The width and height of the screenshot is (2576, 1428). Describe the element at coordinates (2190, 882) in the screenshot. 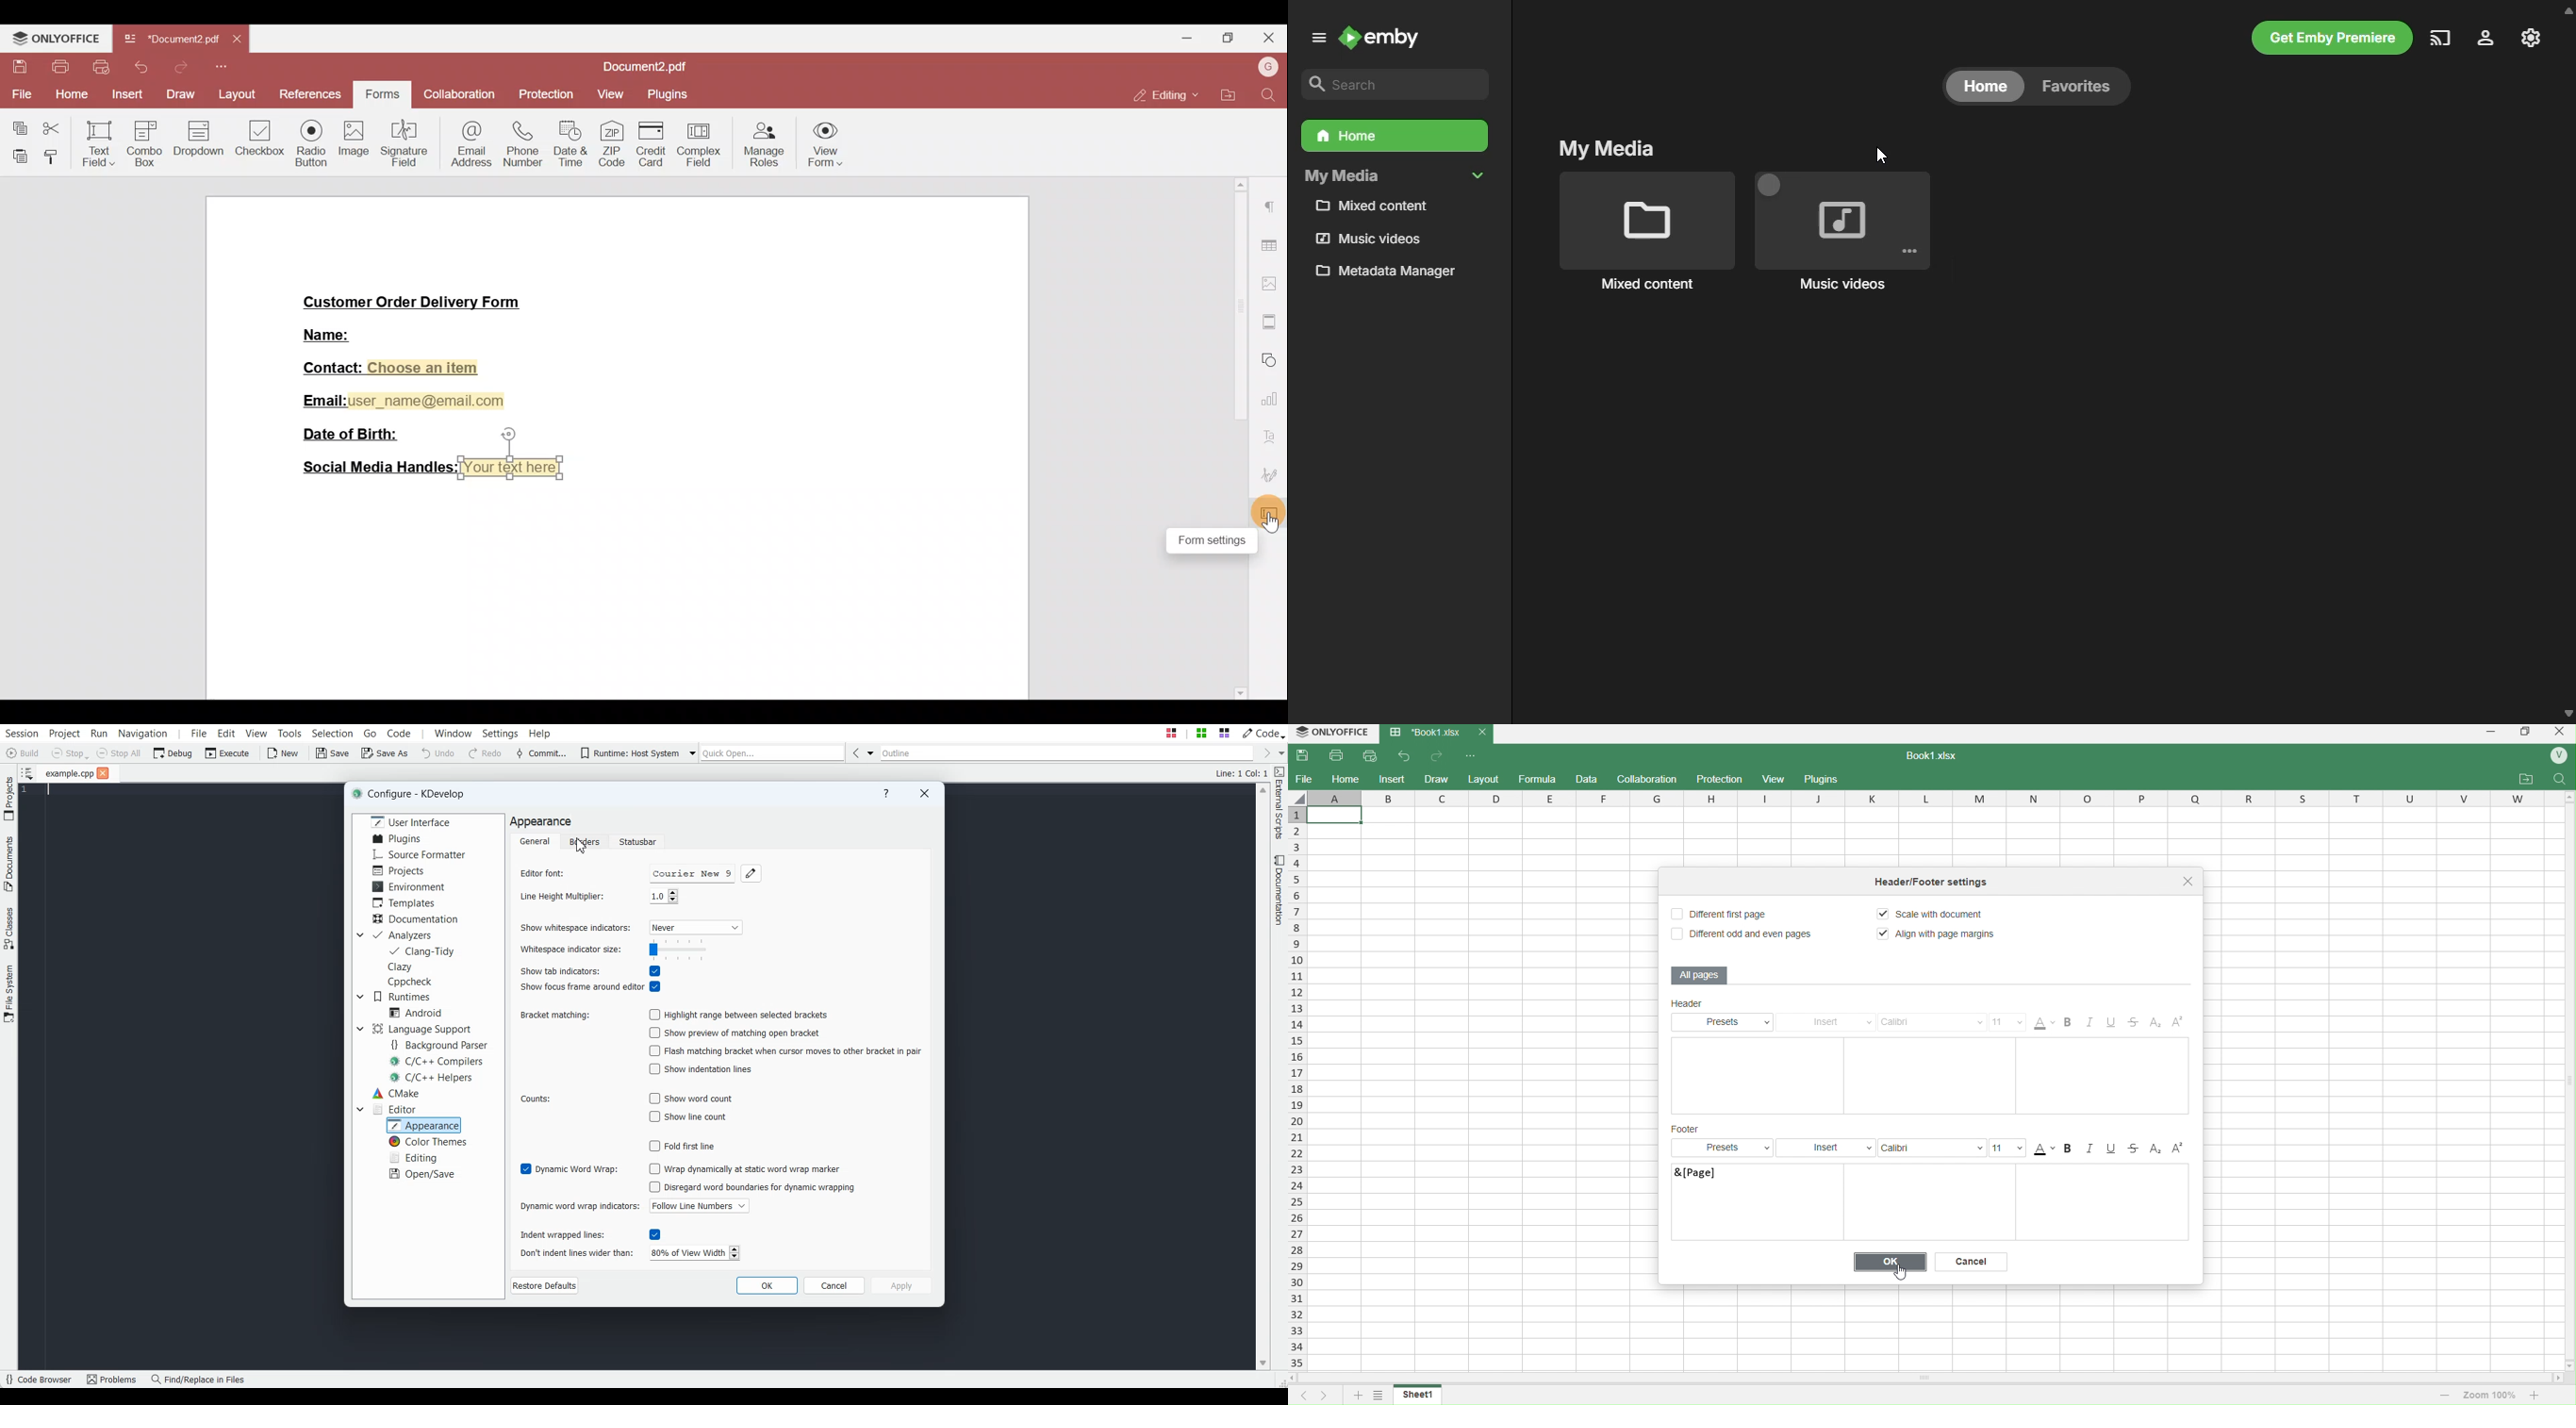

I see `close` at that location.